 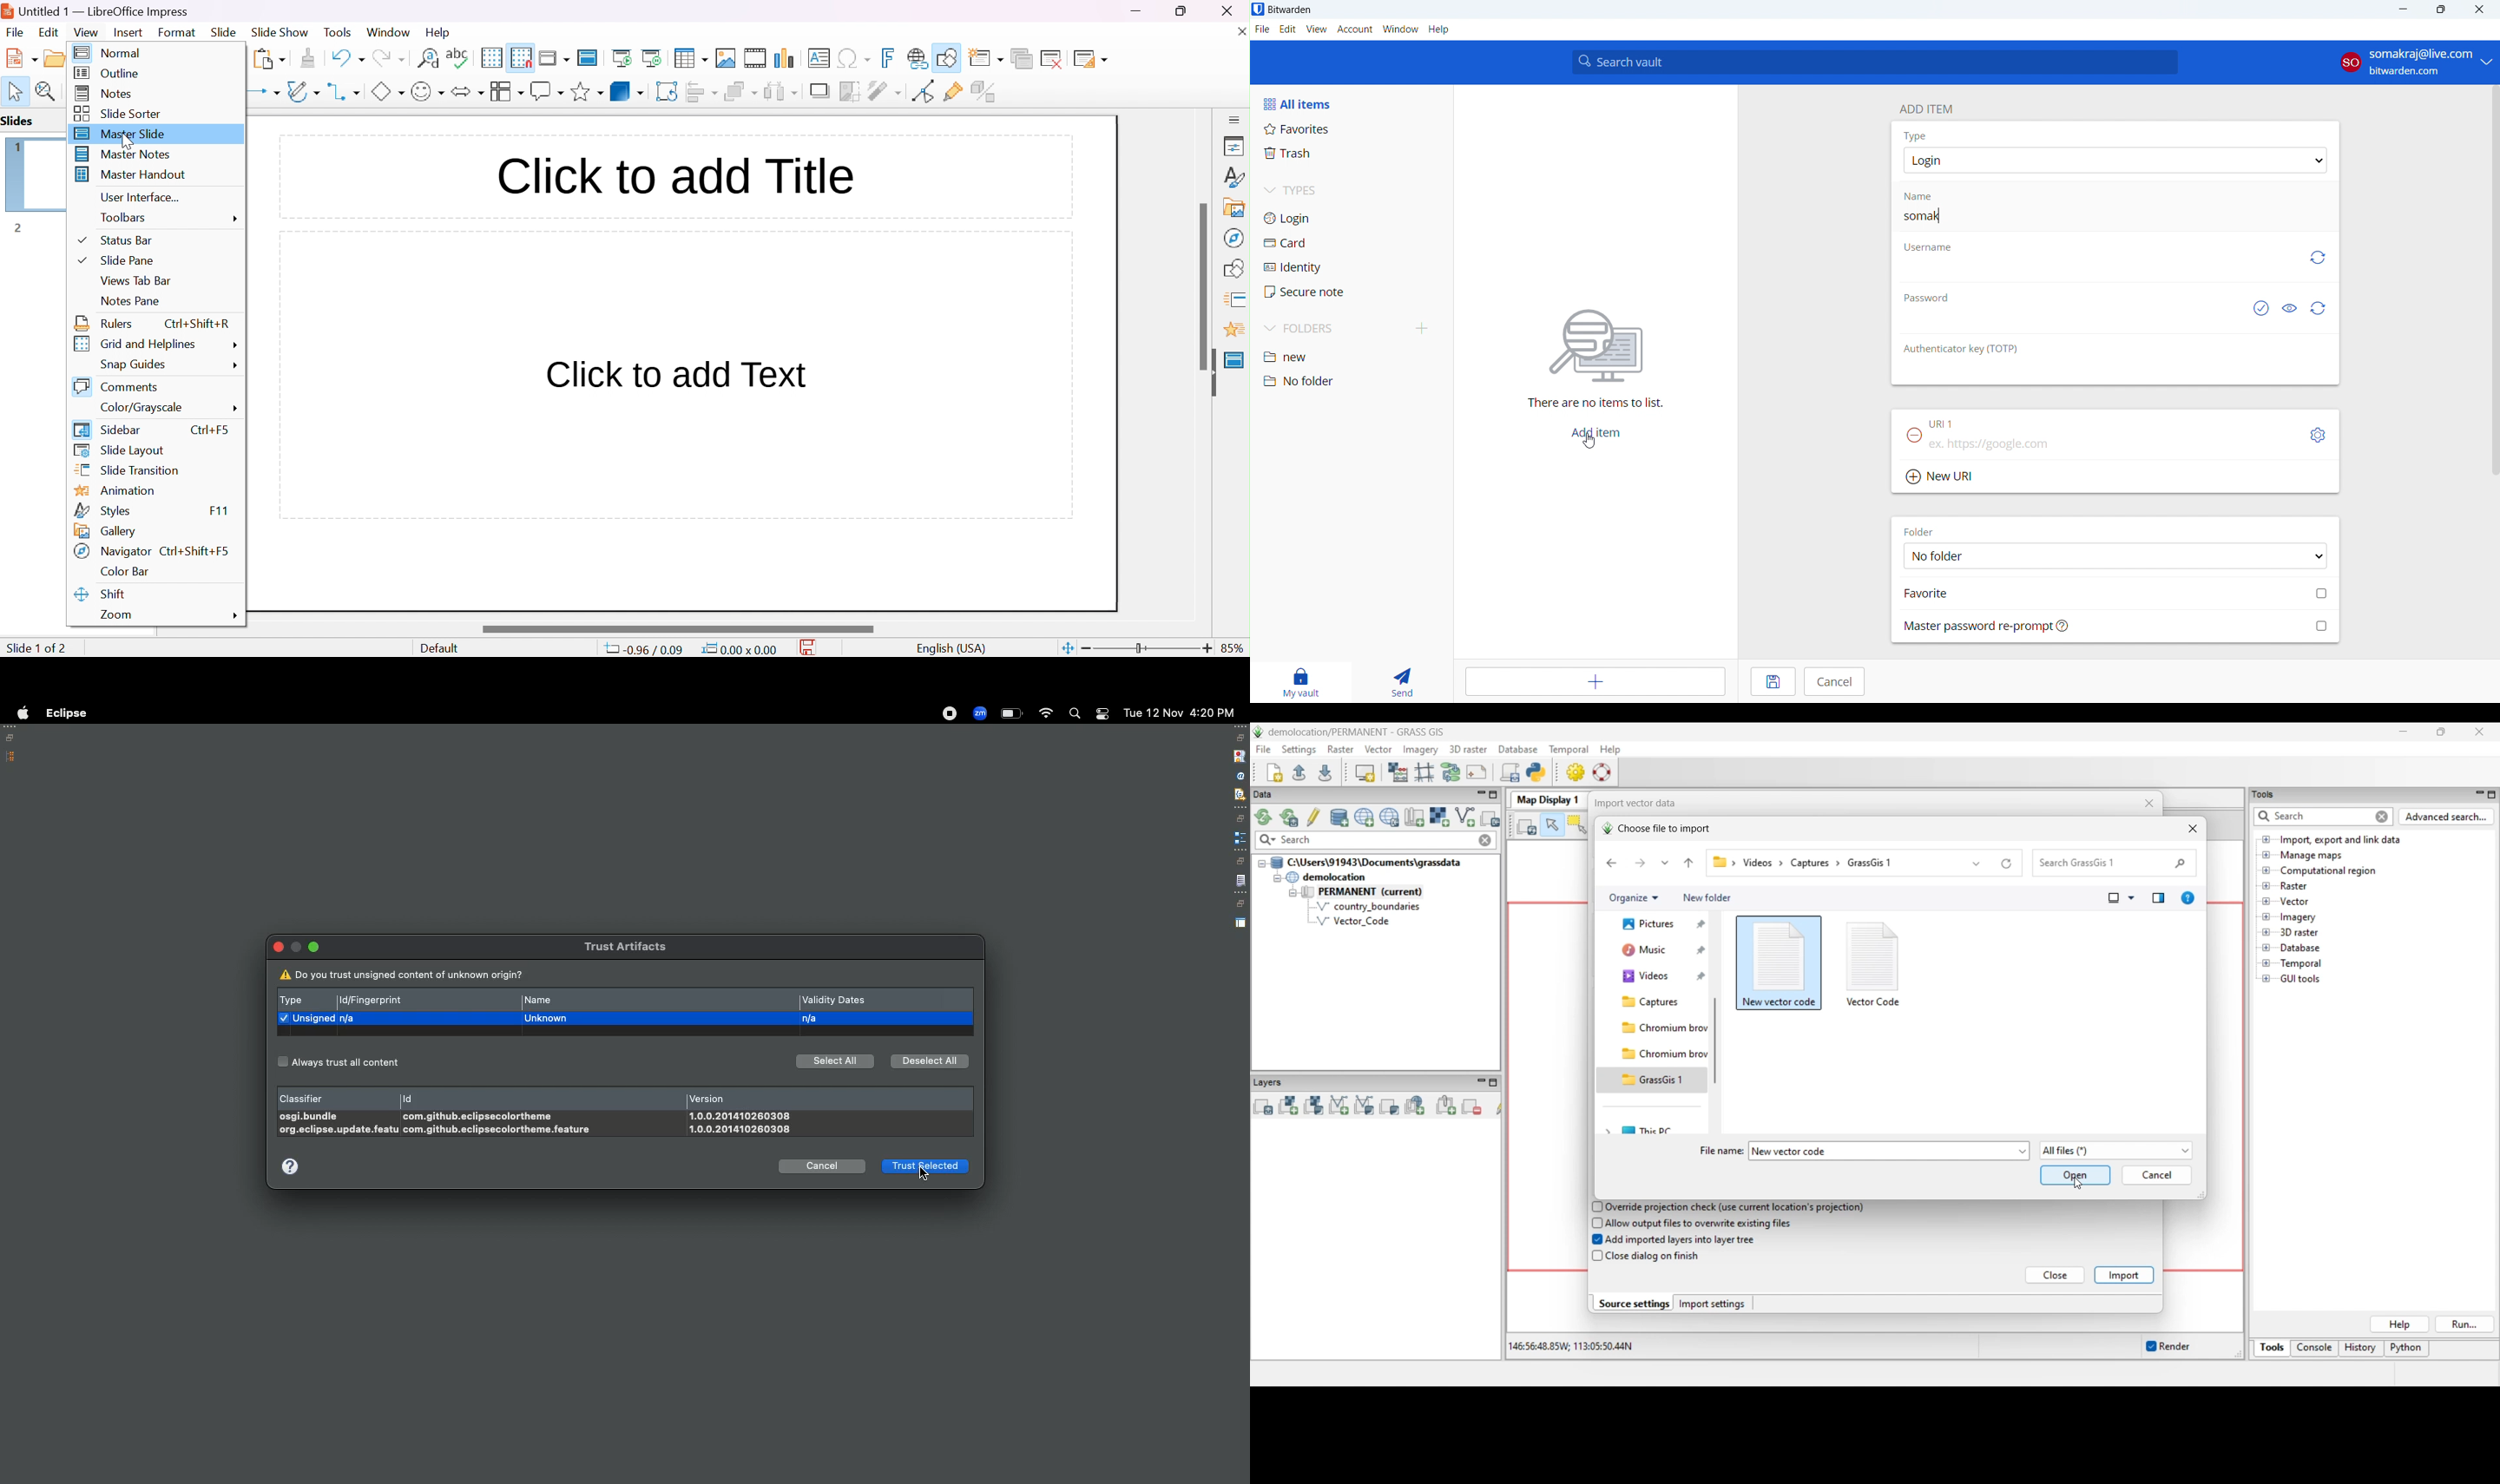 What do you see at coordinates (1290, 10) in the screenshot?
I see `title` at bounding box center [1290, 10].